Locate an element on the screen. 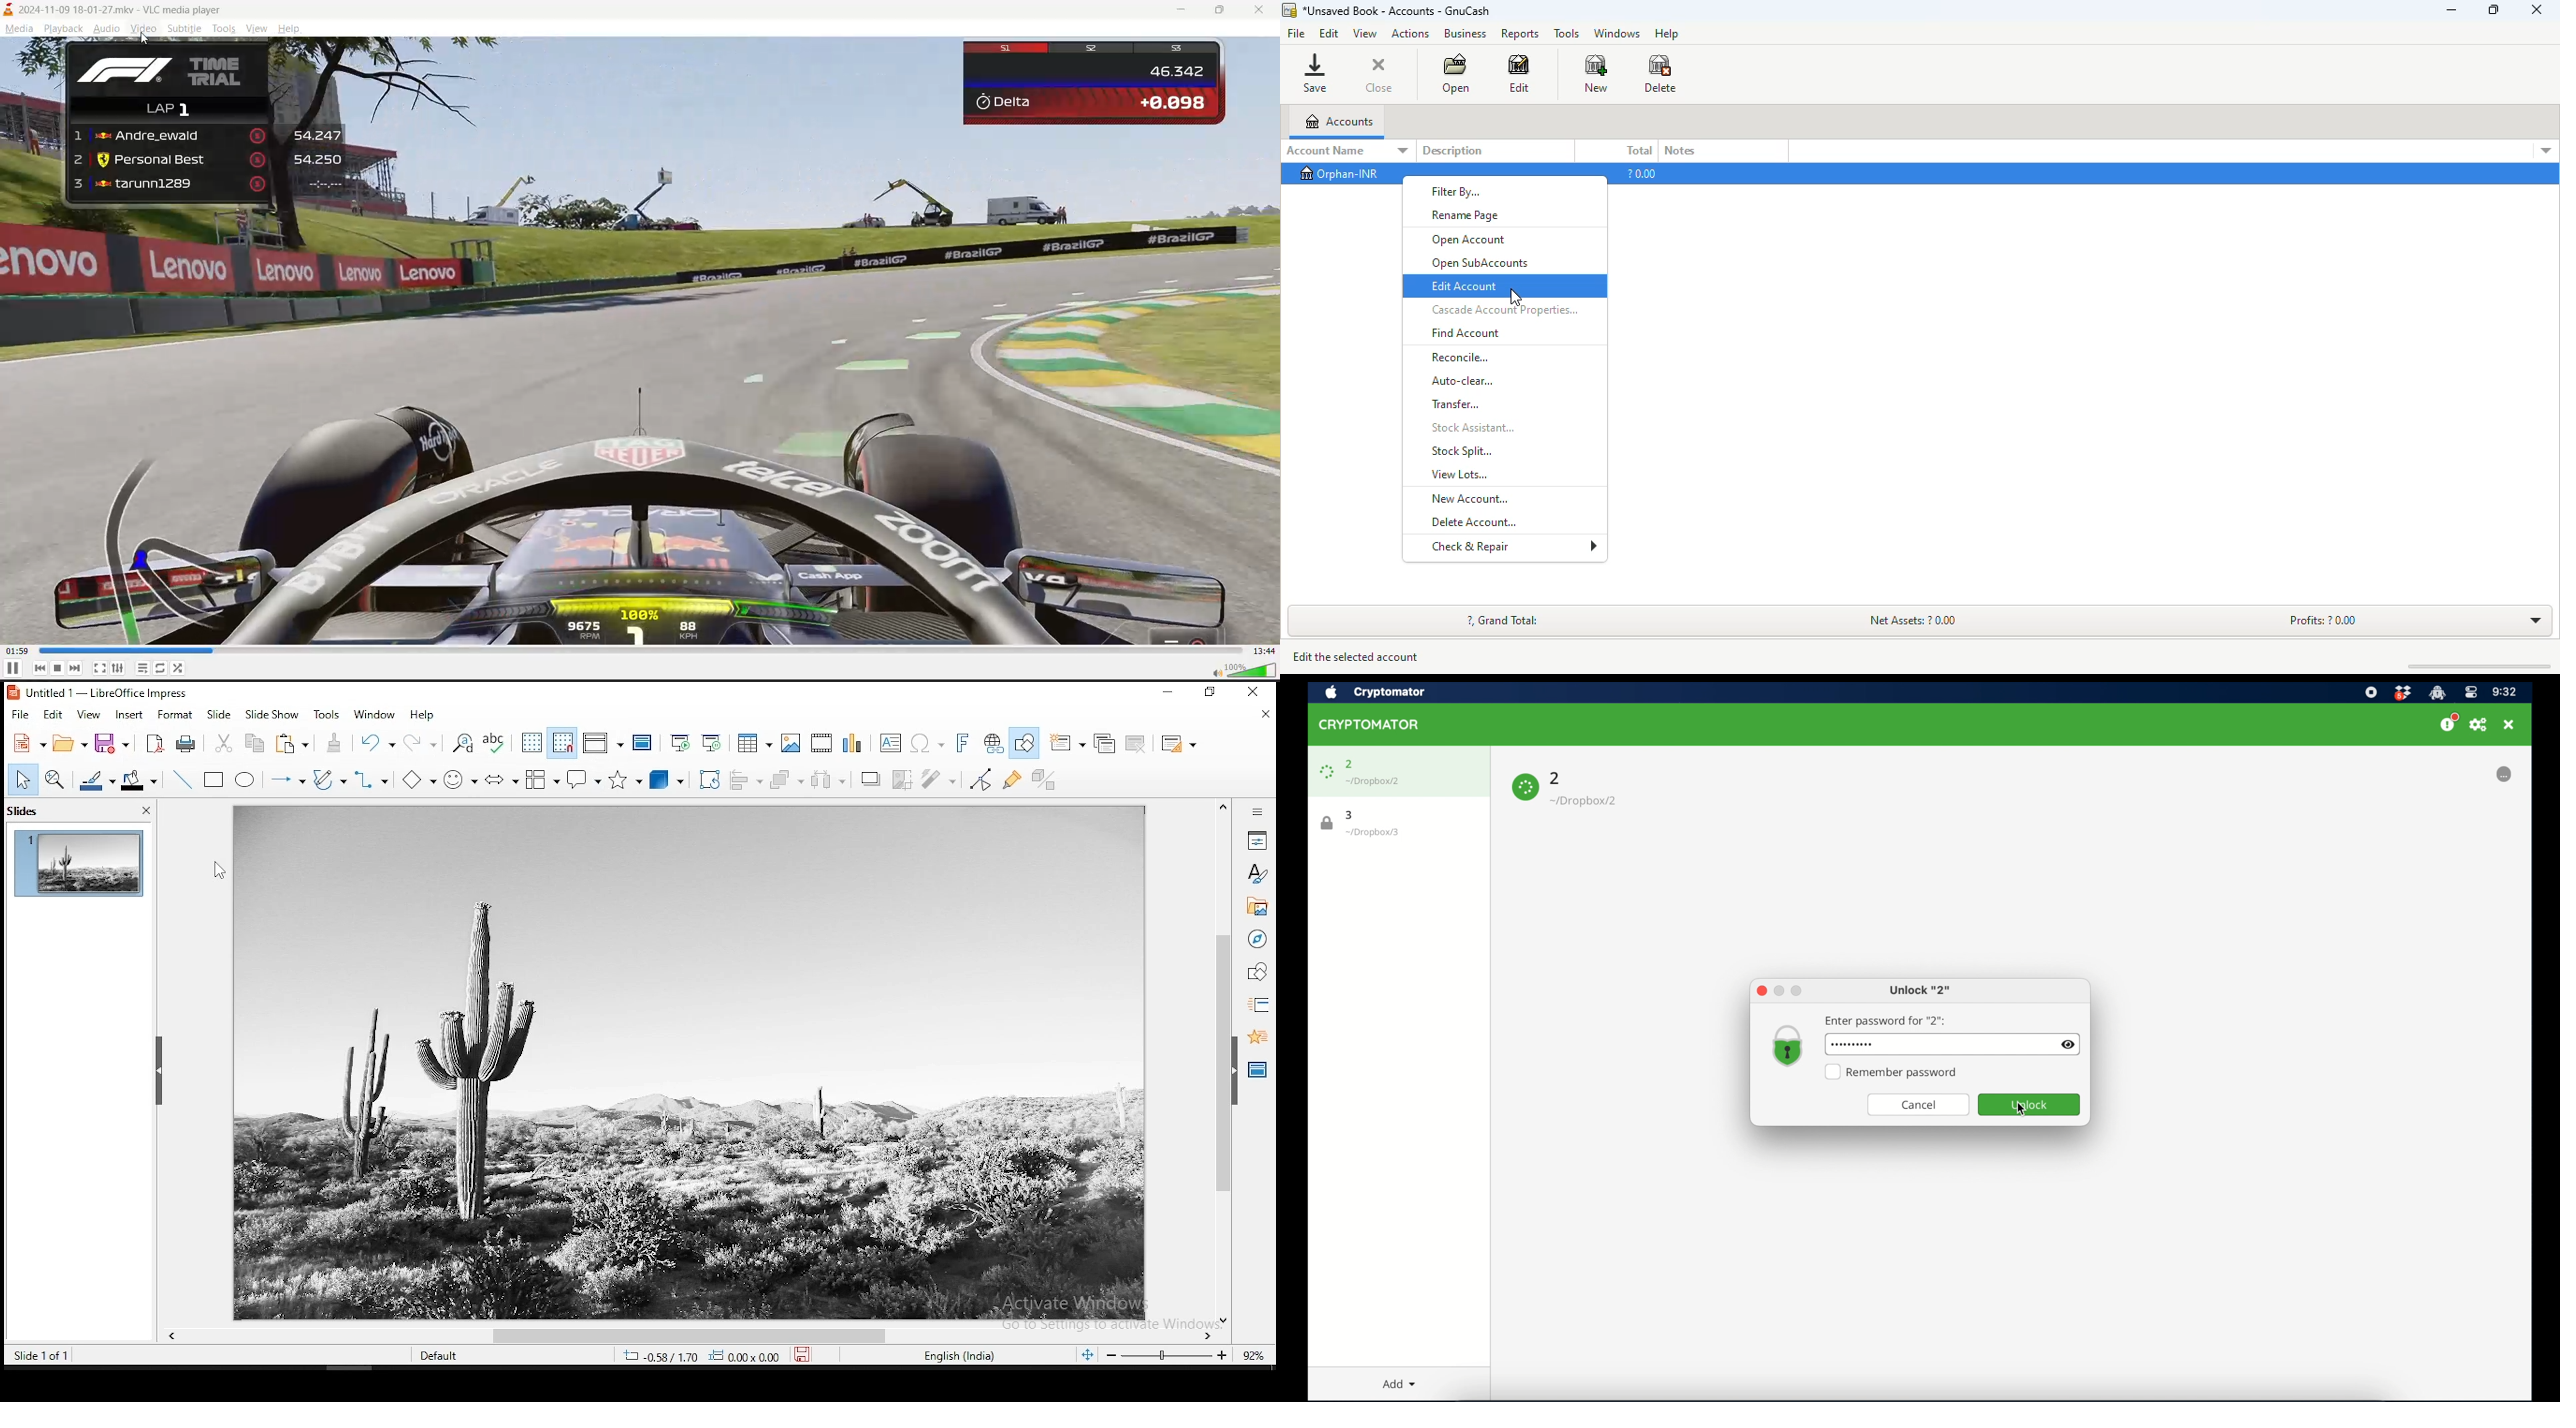  title is located at coordinates (1397, 11).